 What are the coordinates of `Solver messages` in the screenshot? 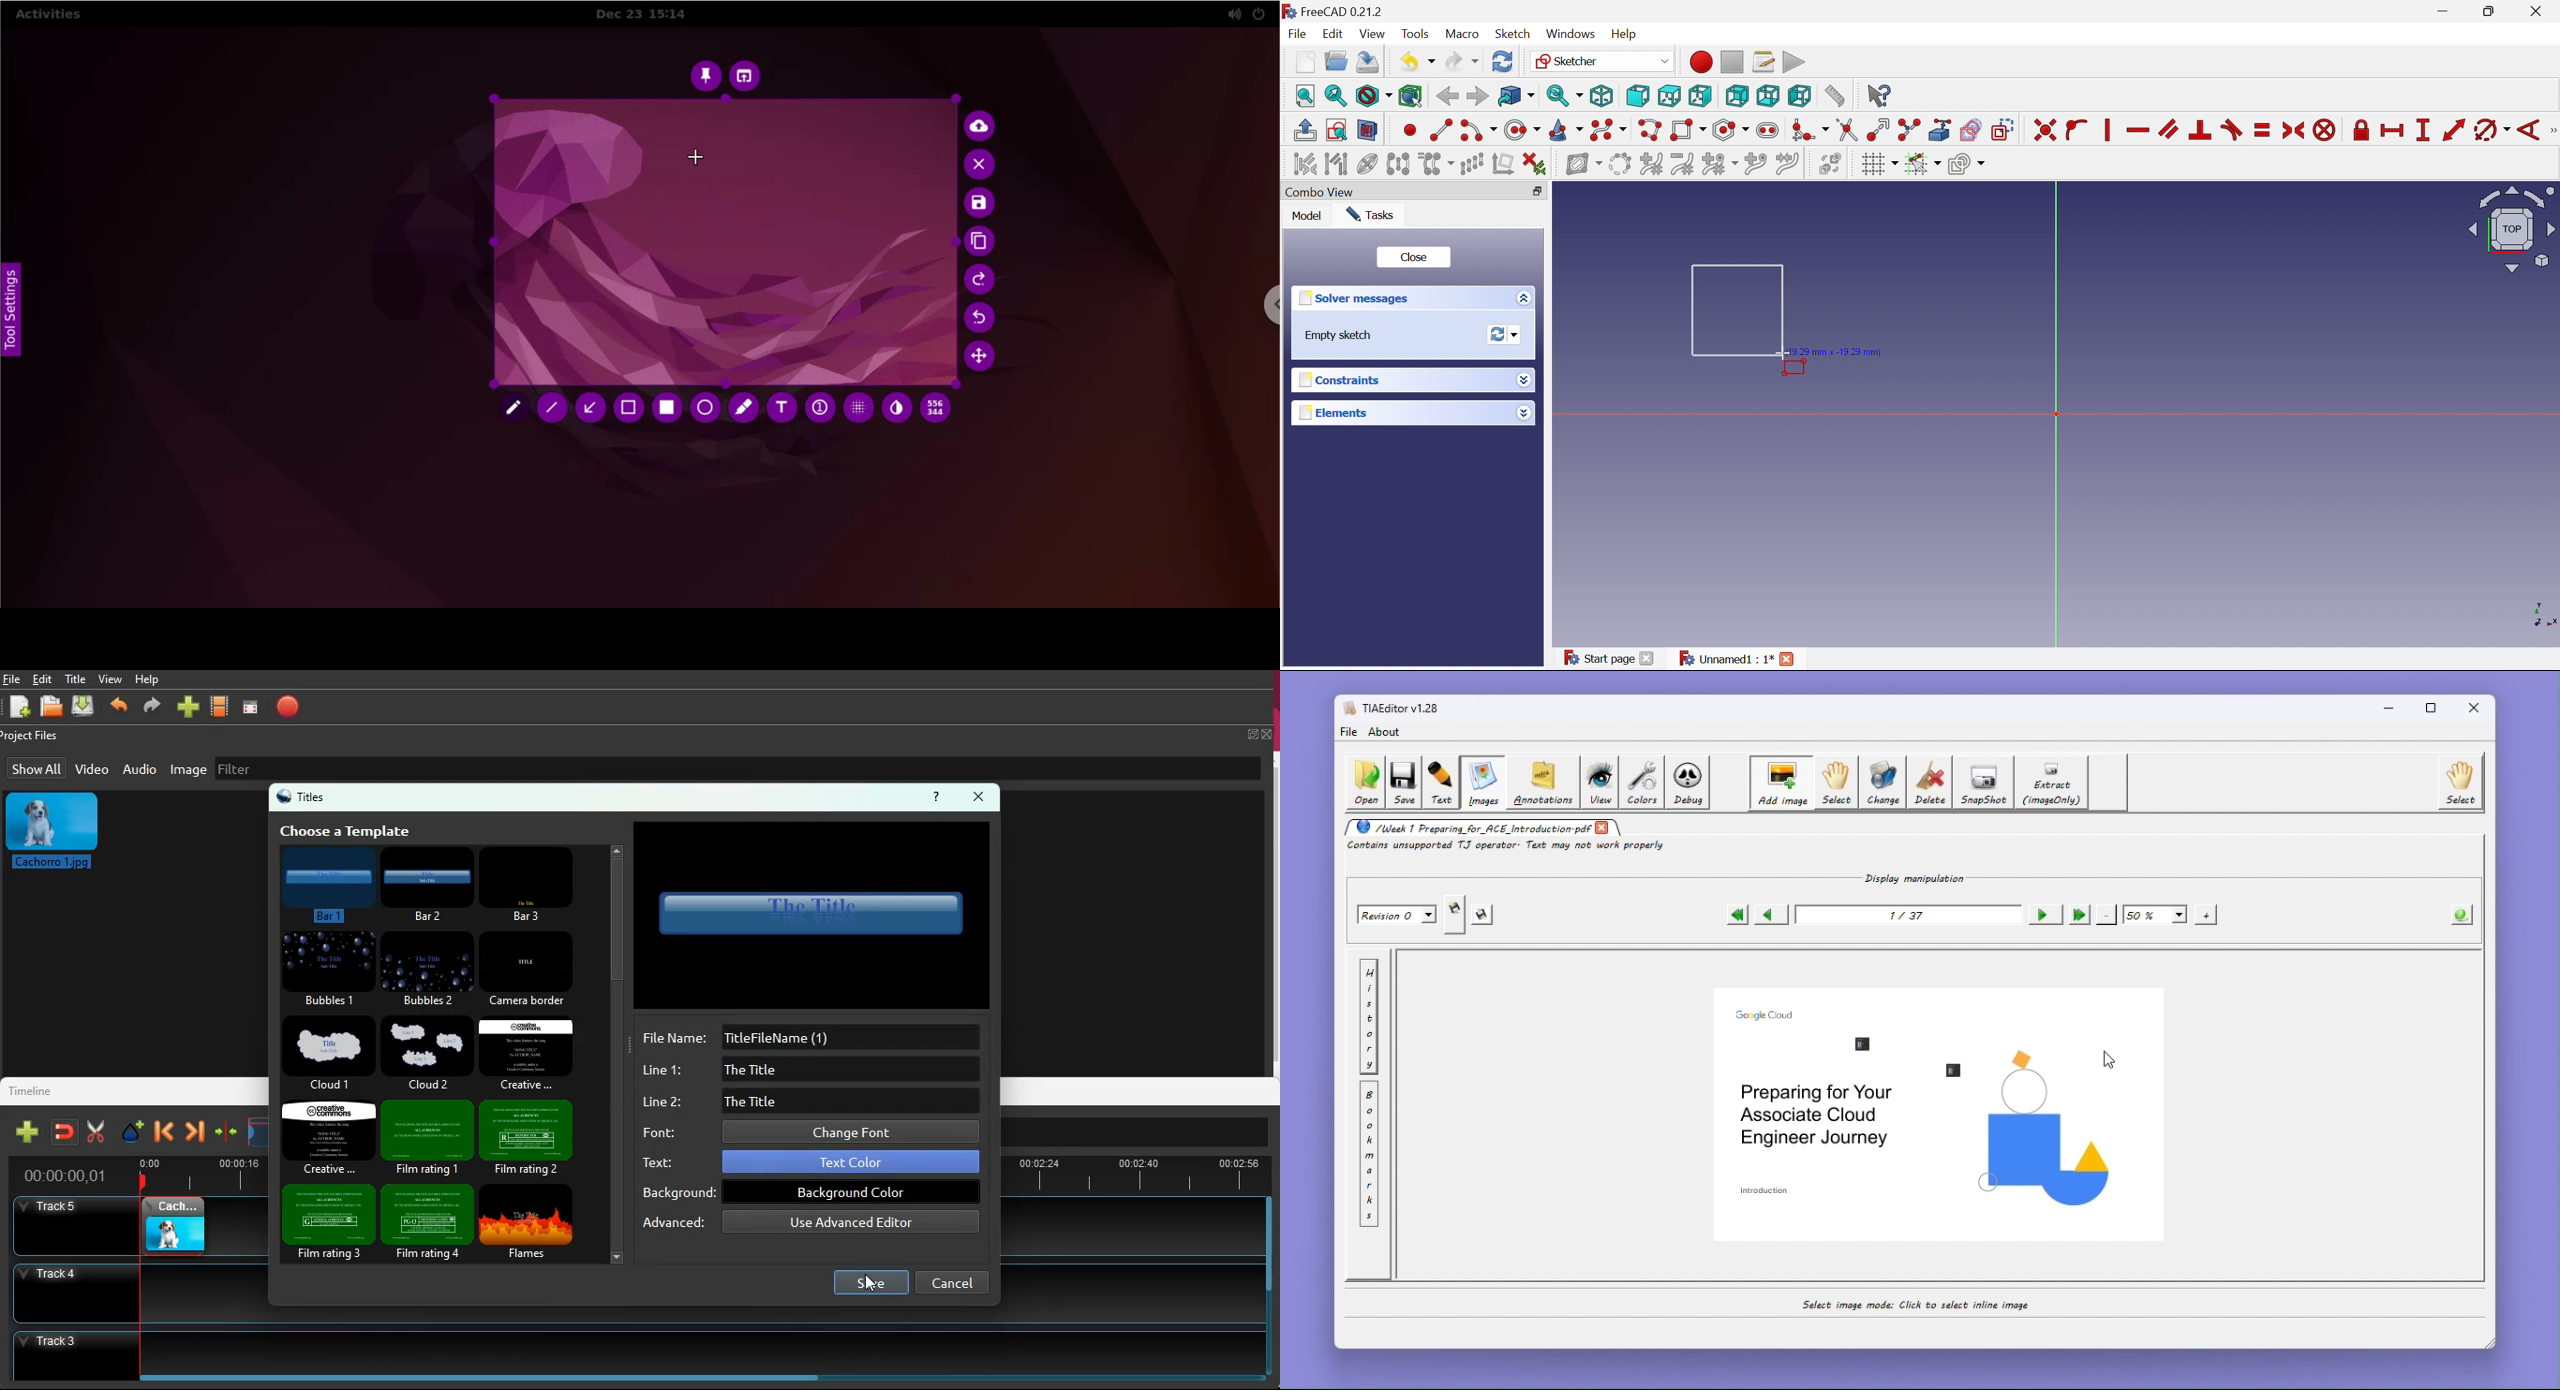 It's located at (1352, 299).